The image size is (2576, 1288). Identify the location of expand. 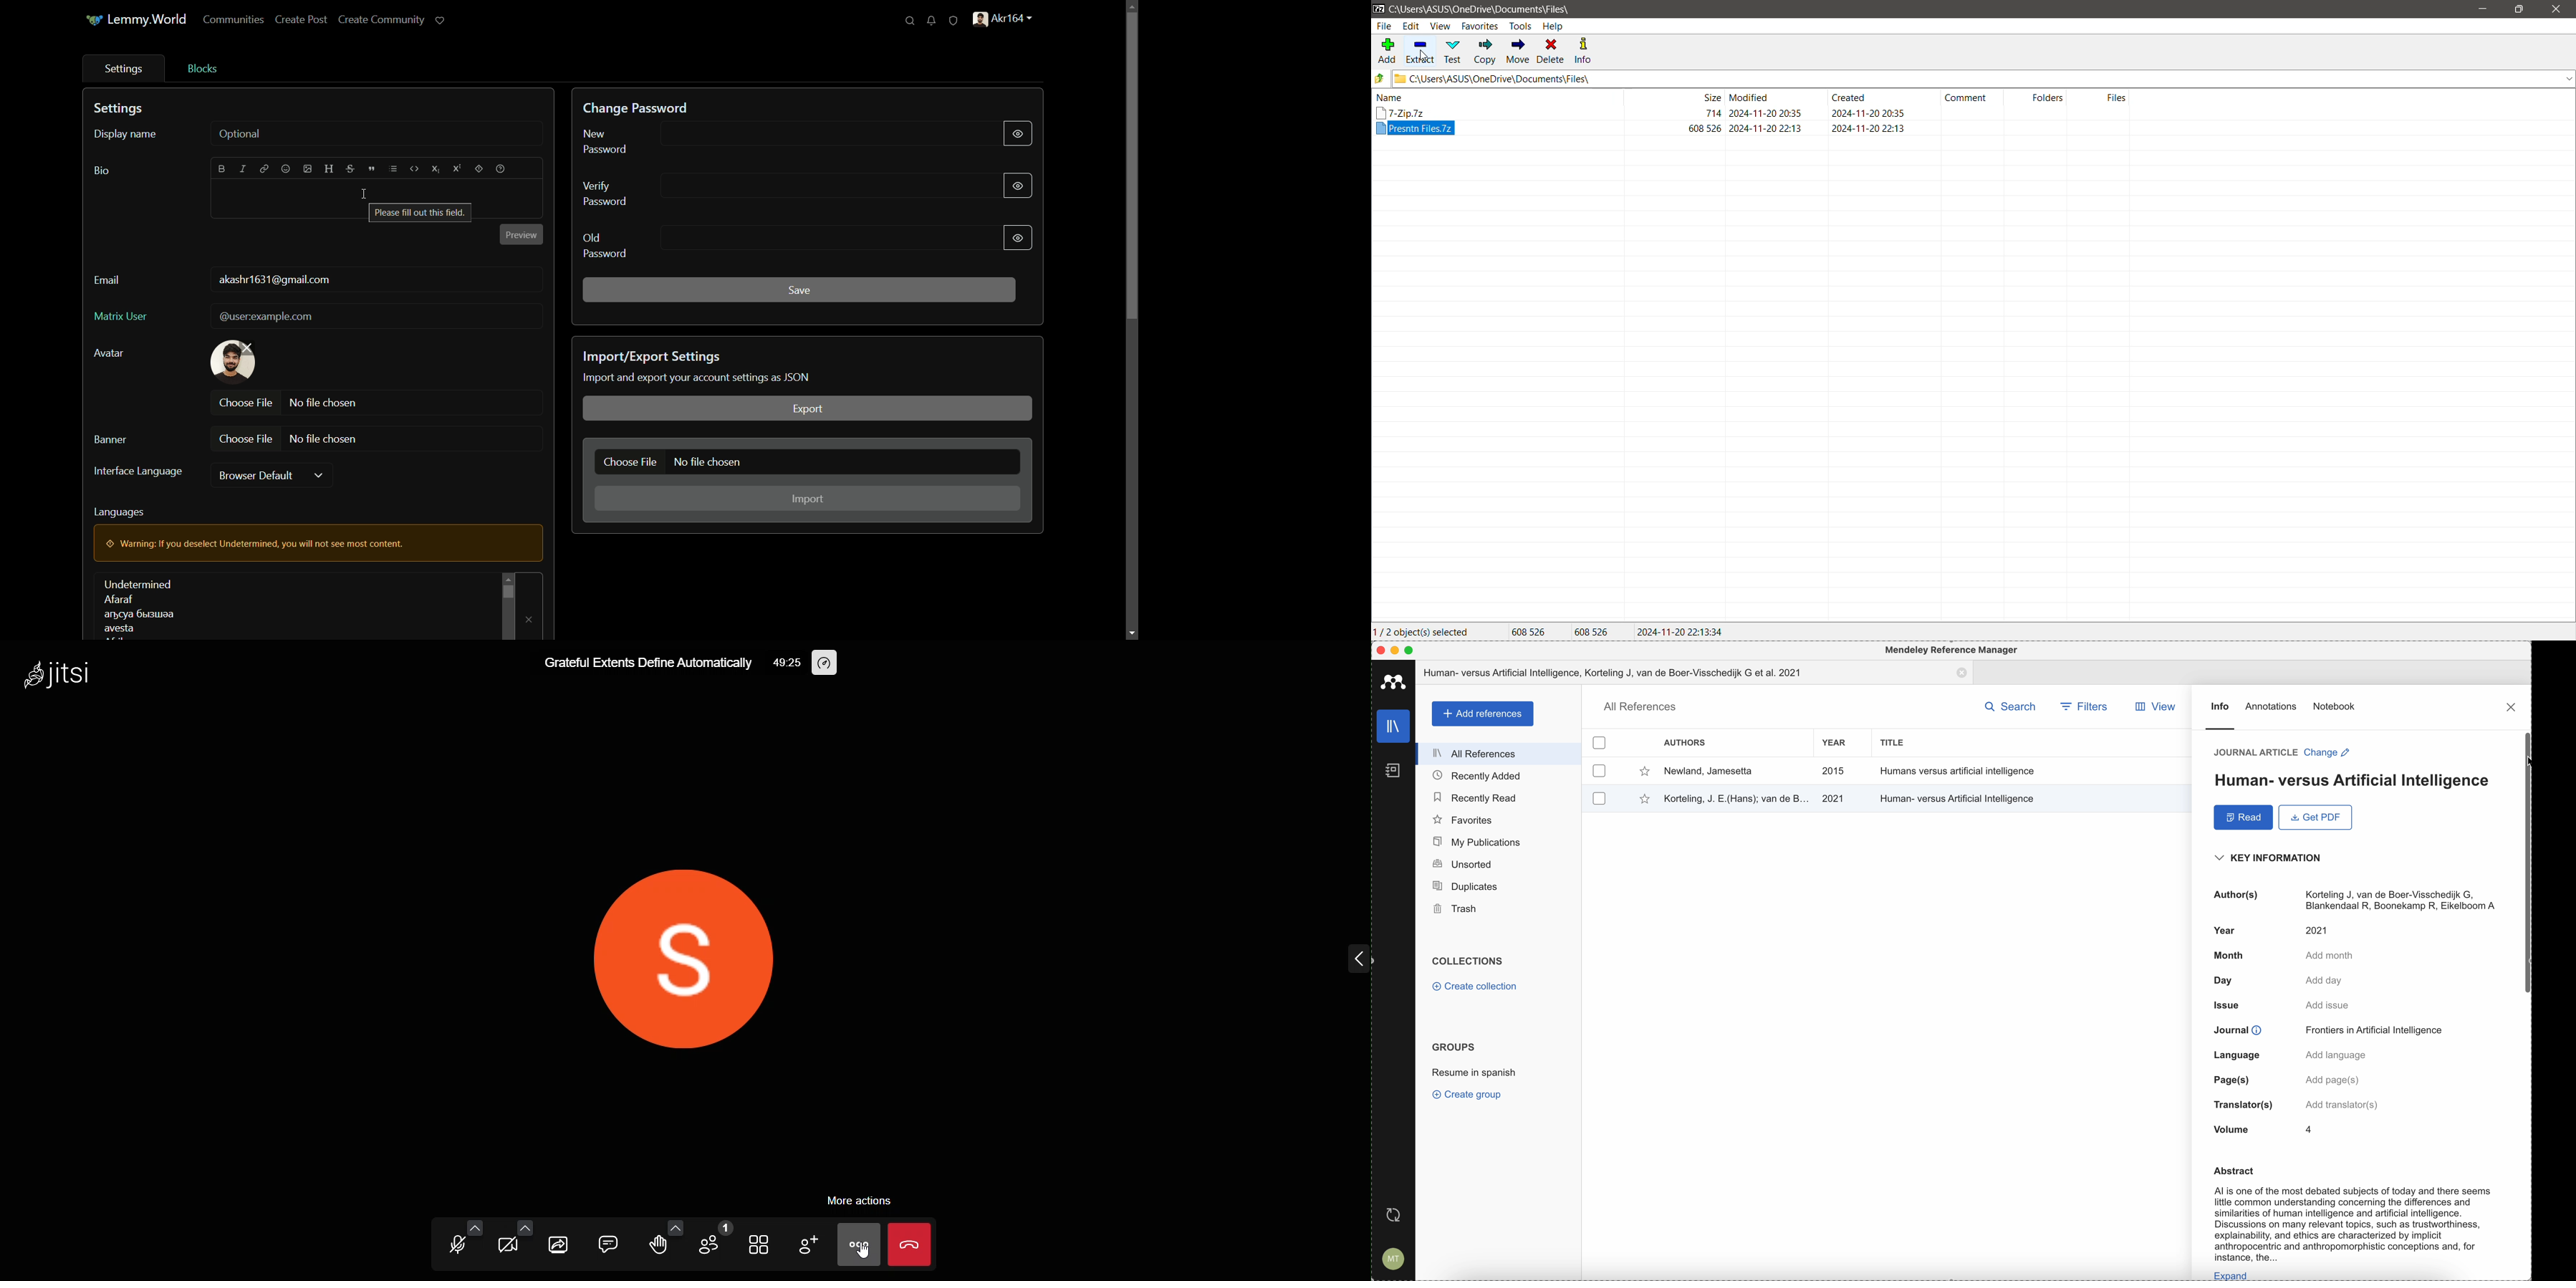
(1352, 956).